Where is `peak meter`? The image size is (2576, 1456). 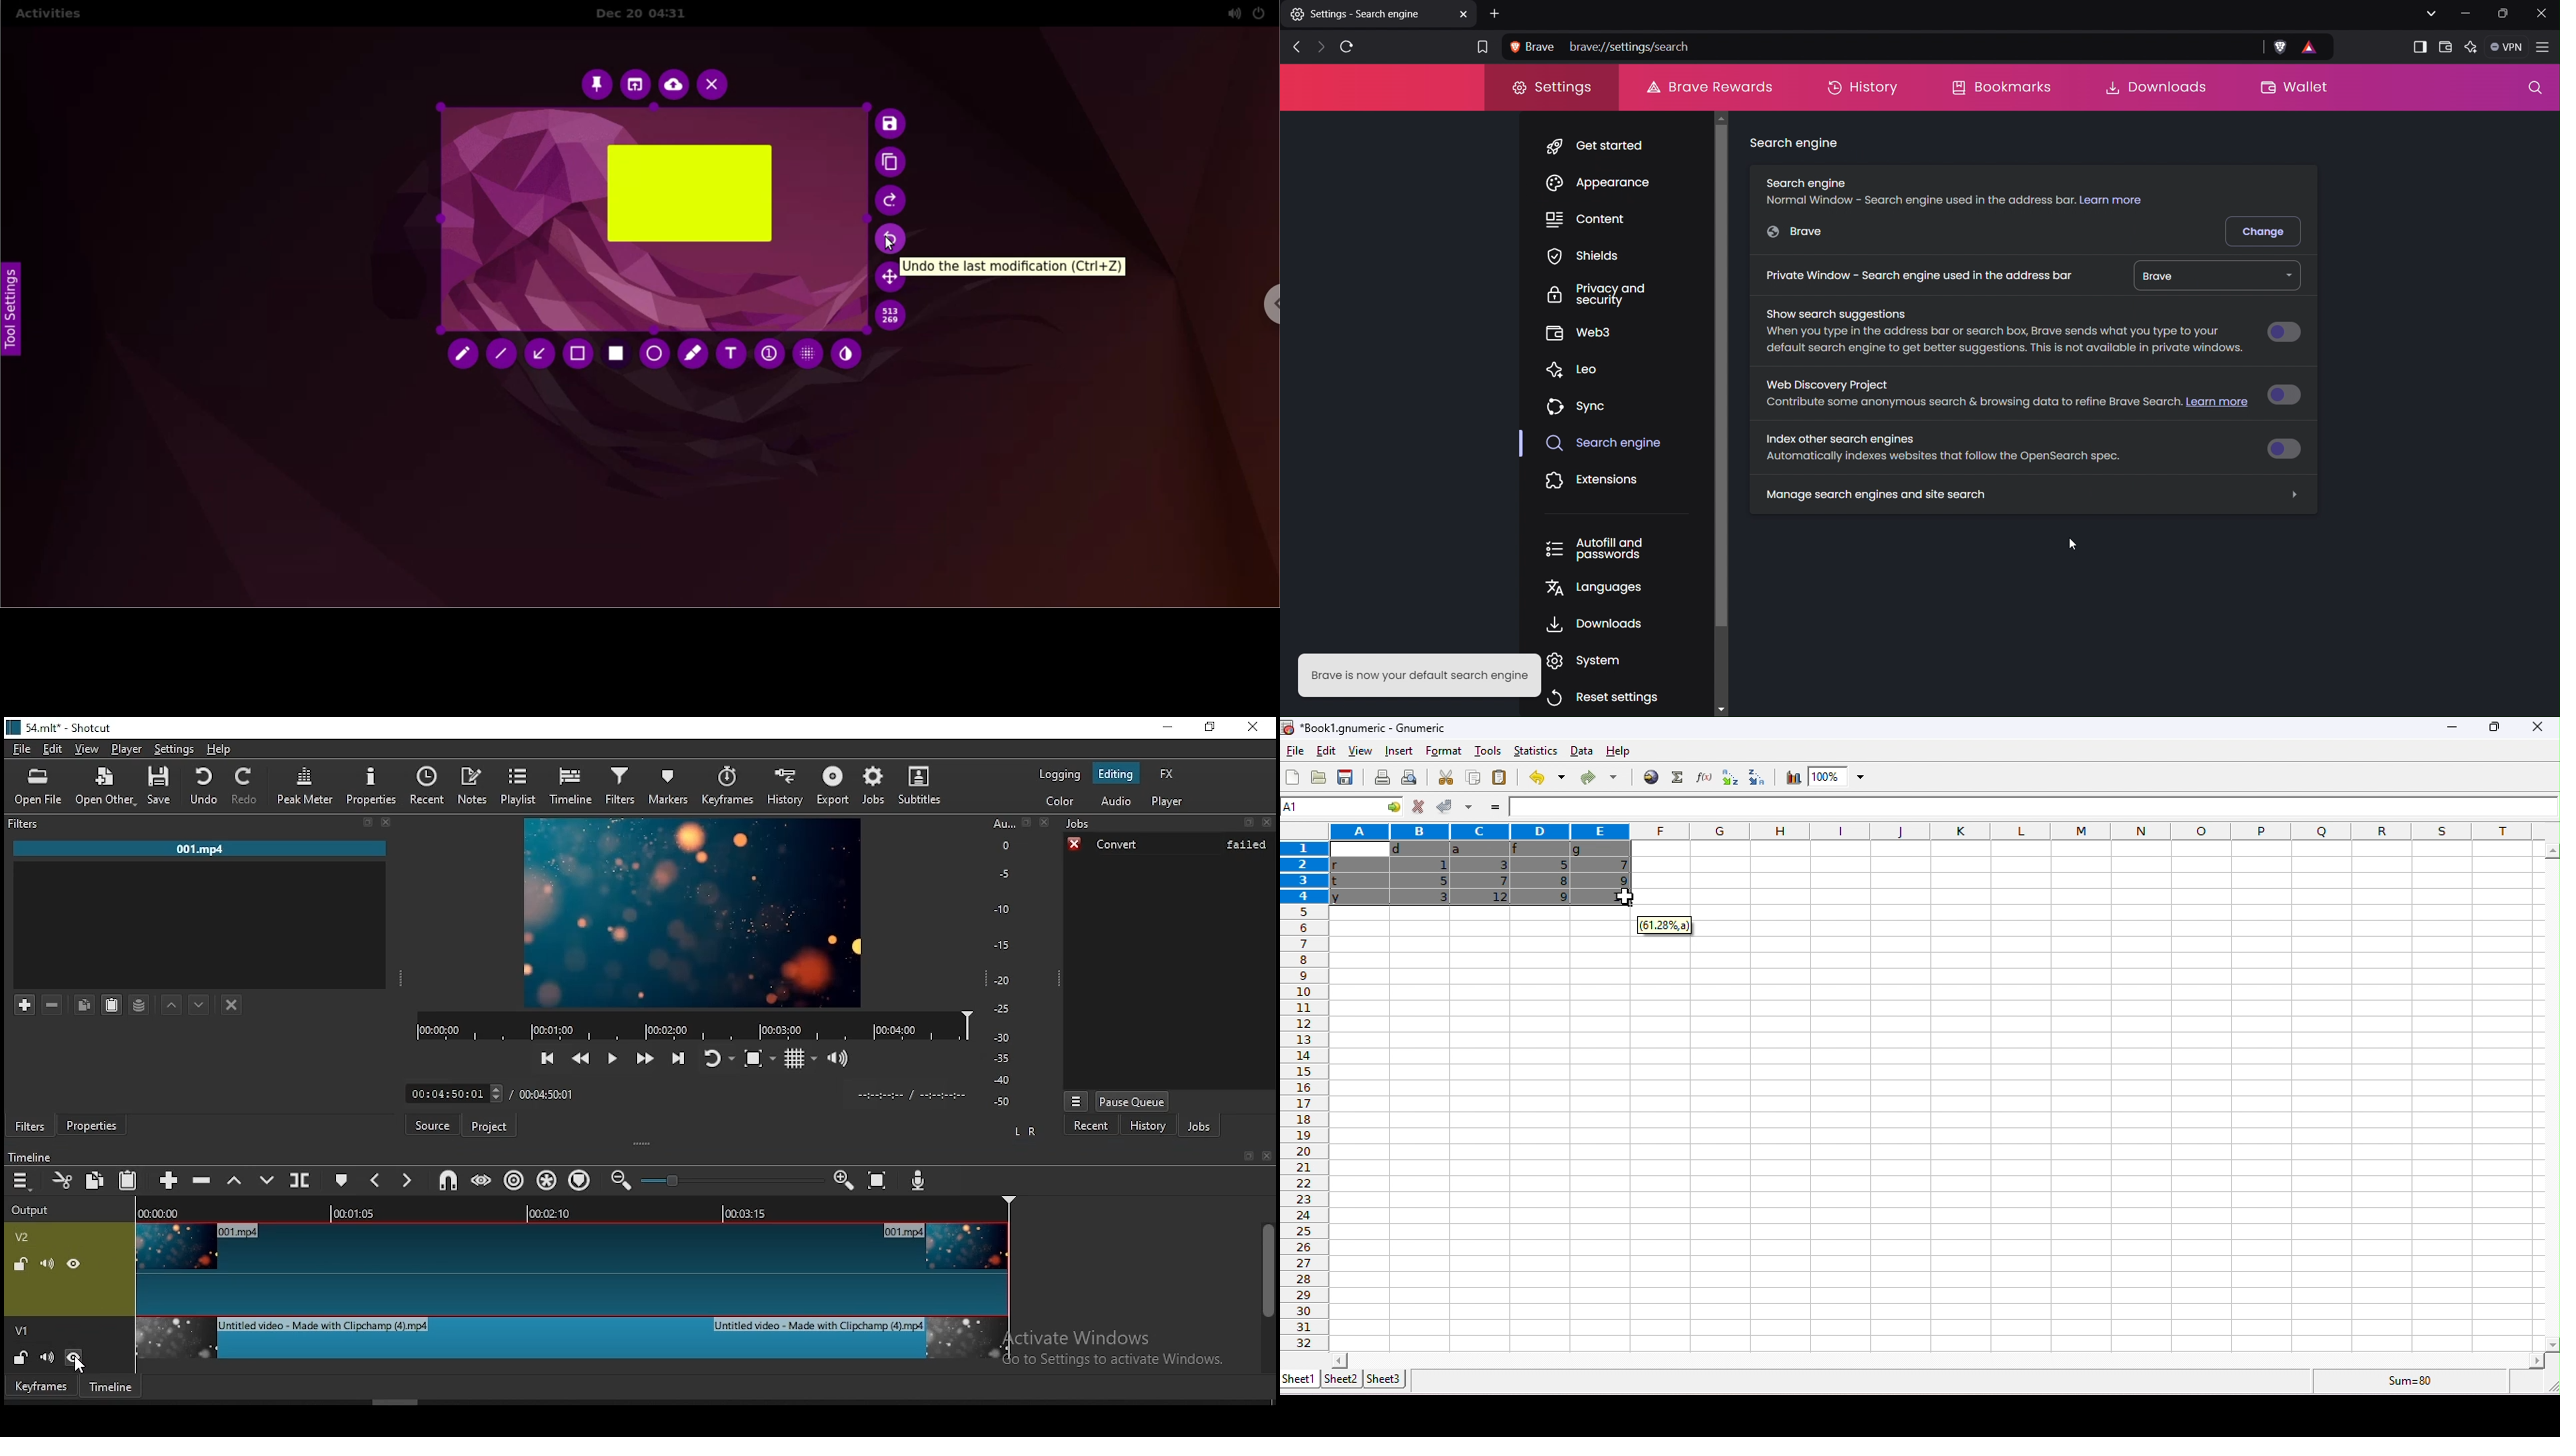 peak meter is located at coordinates (303, 785).